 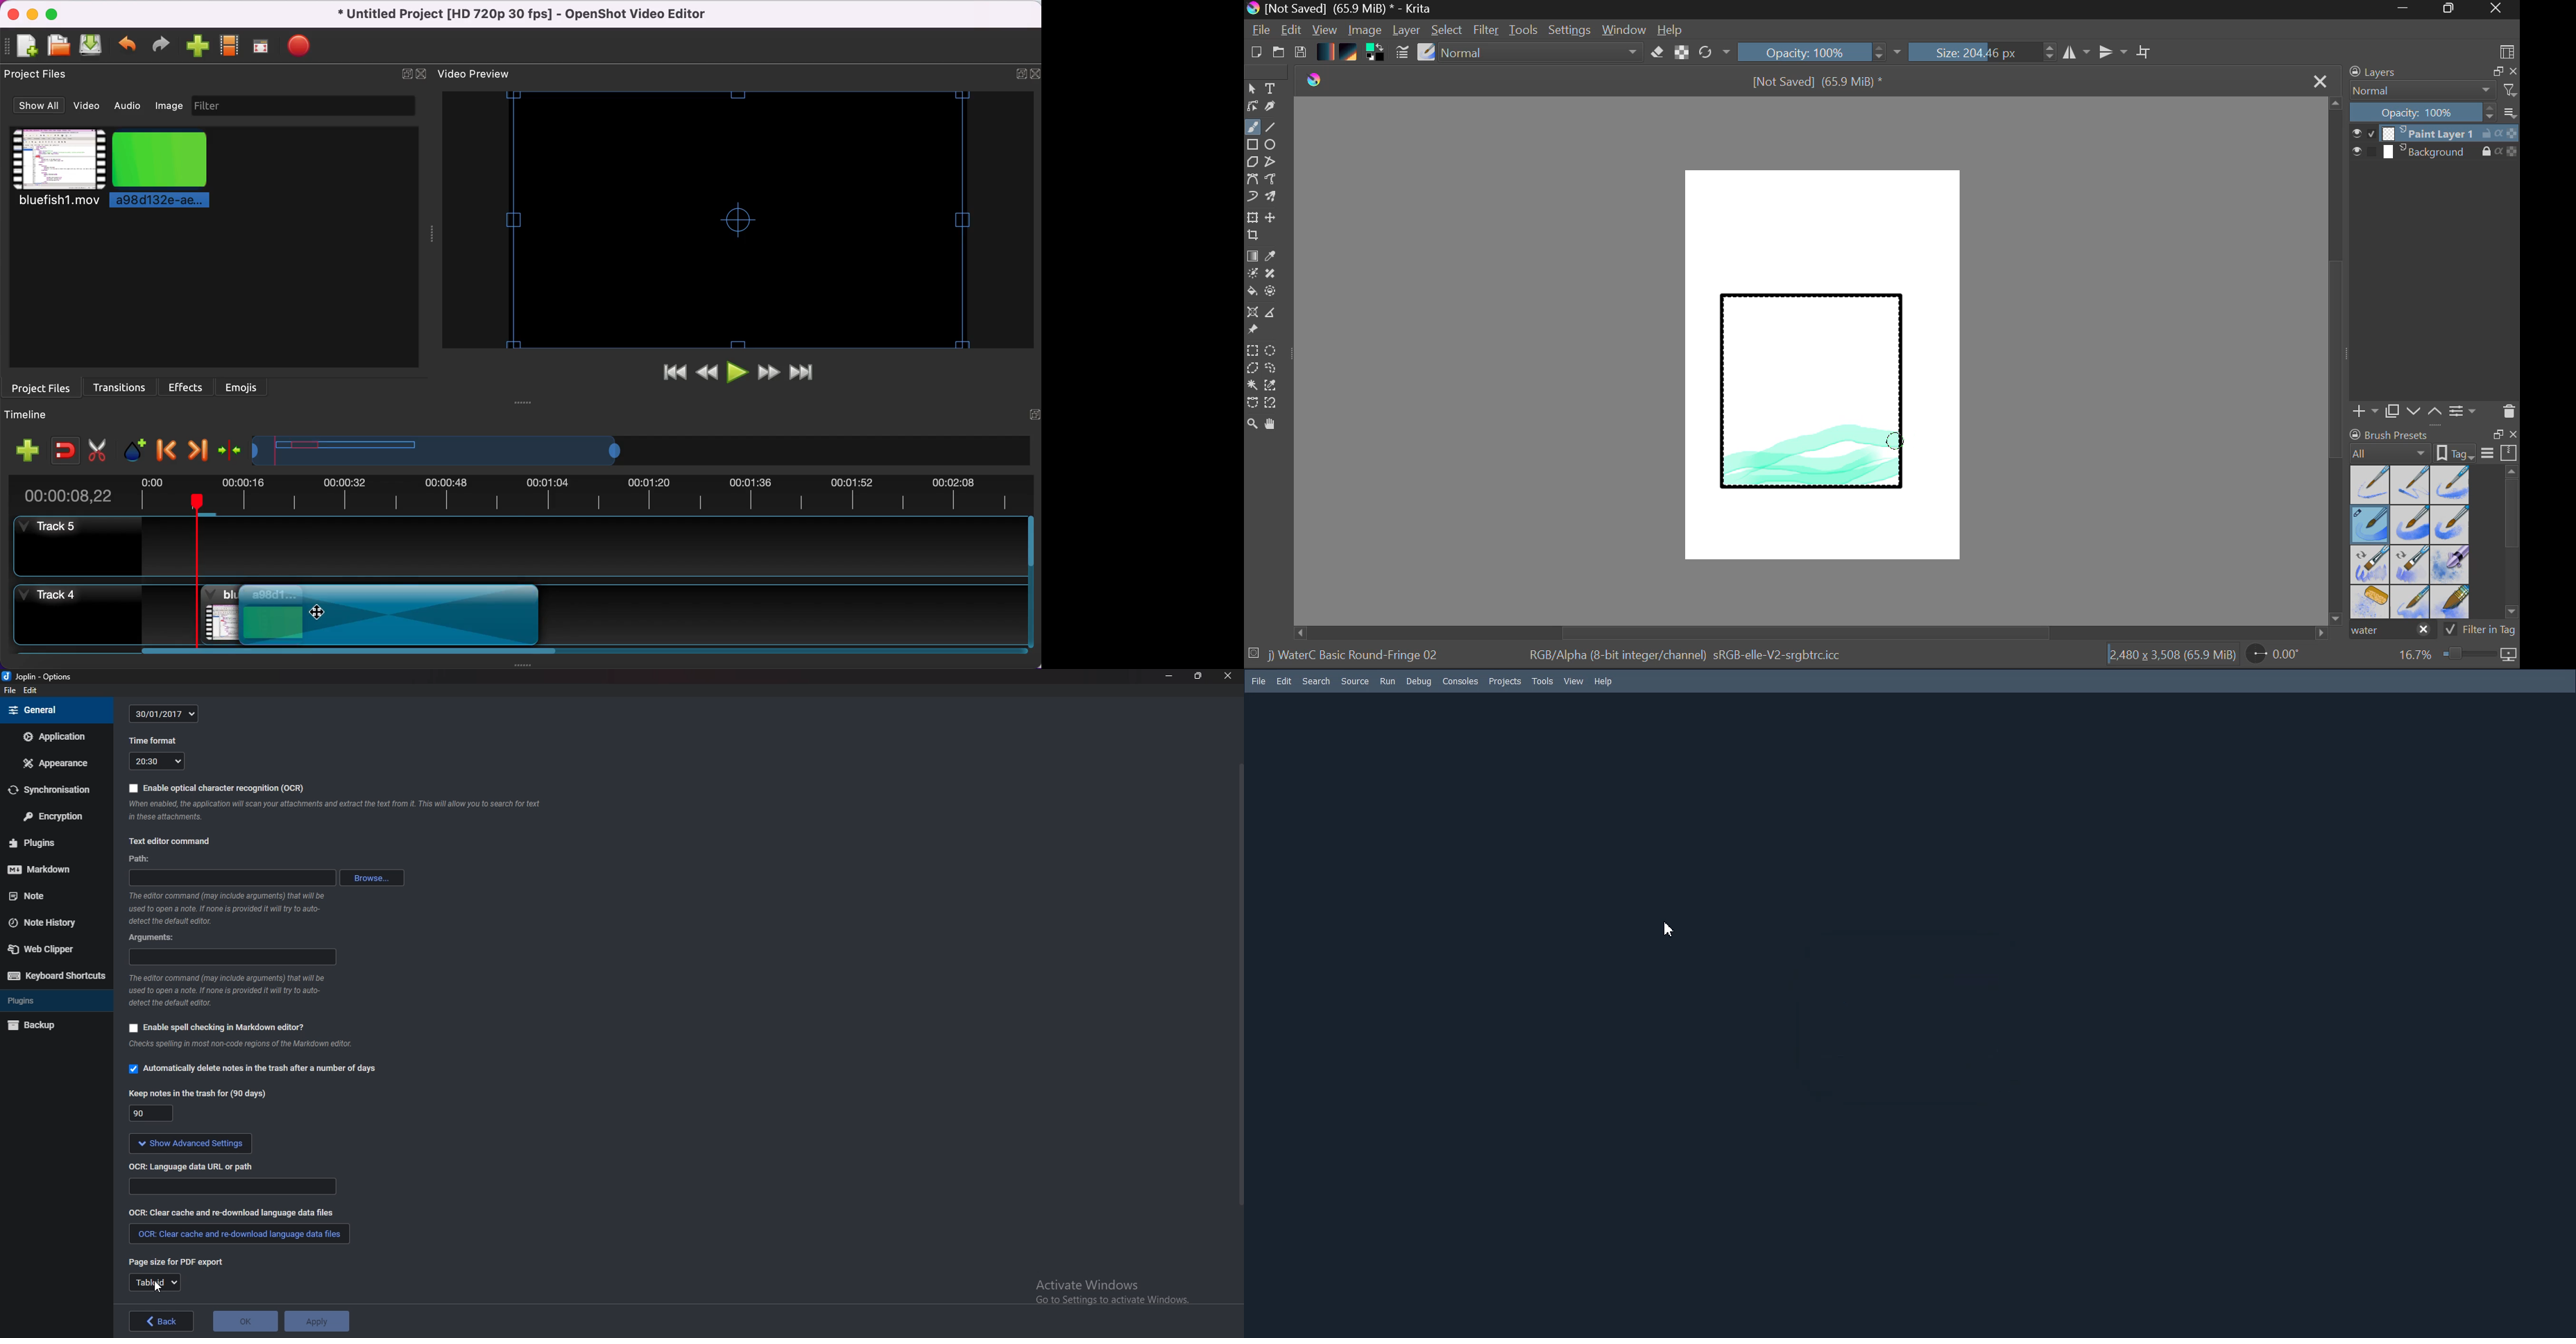 I want to click on Back up, so click(x=52, y=1026).